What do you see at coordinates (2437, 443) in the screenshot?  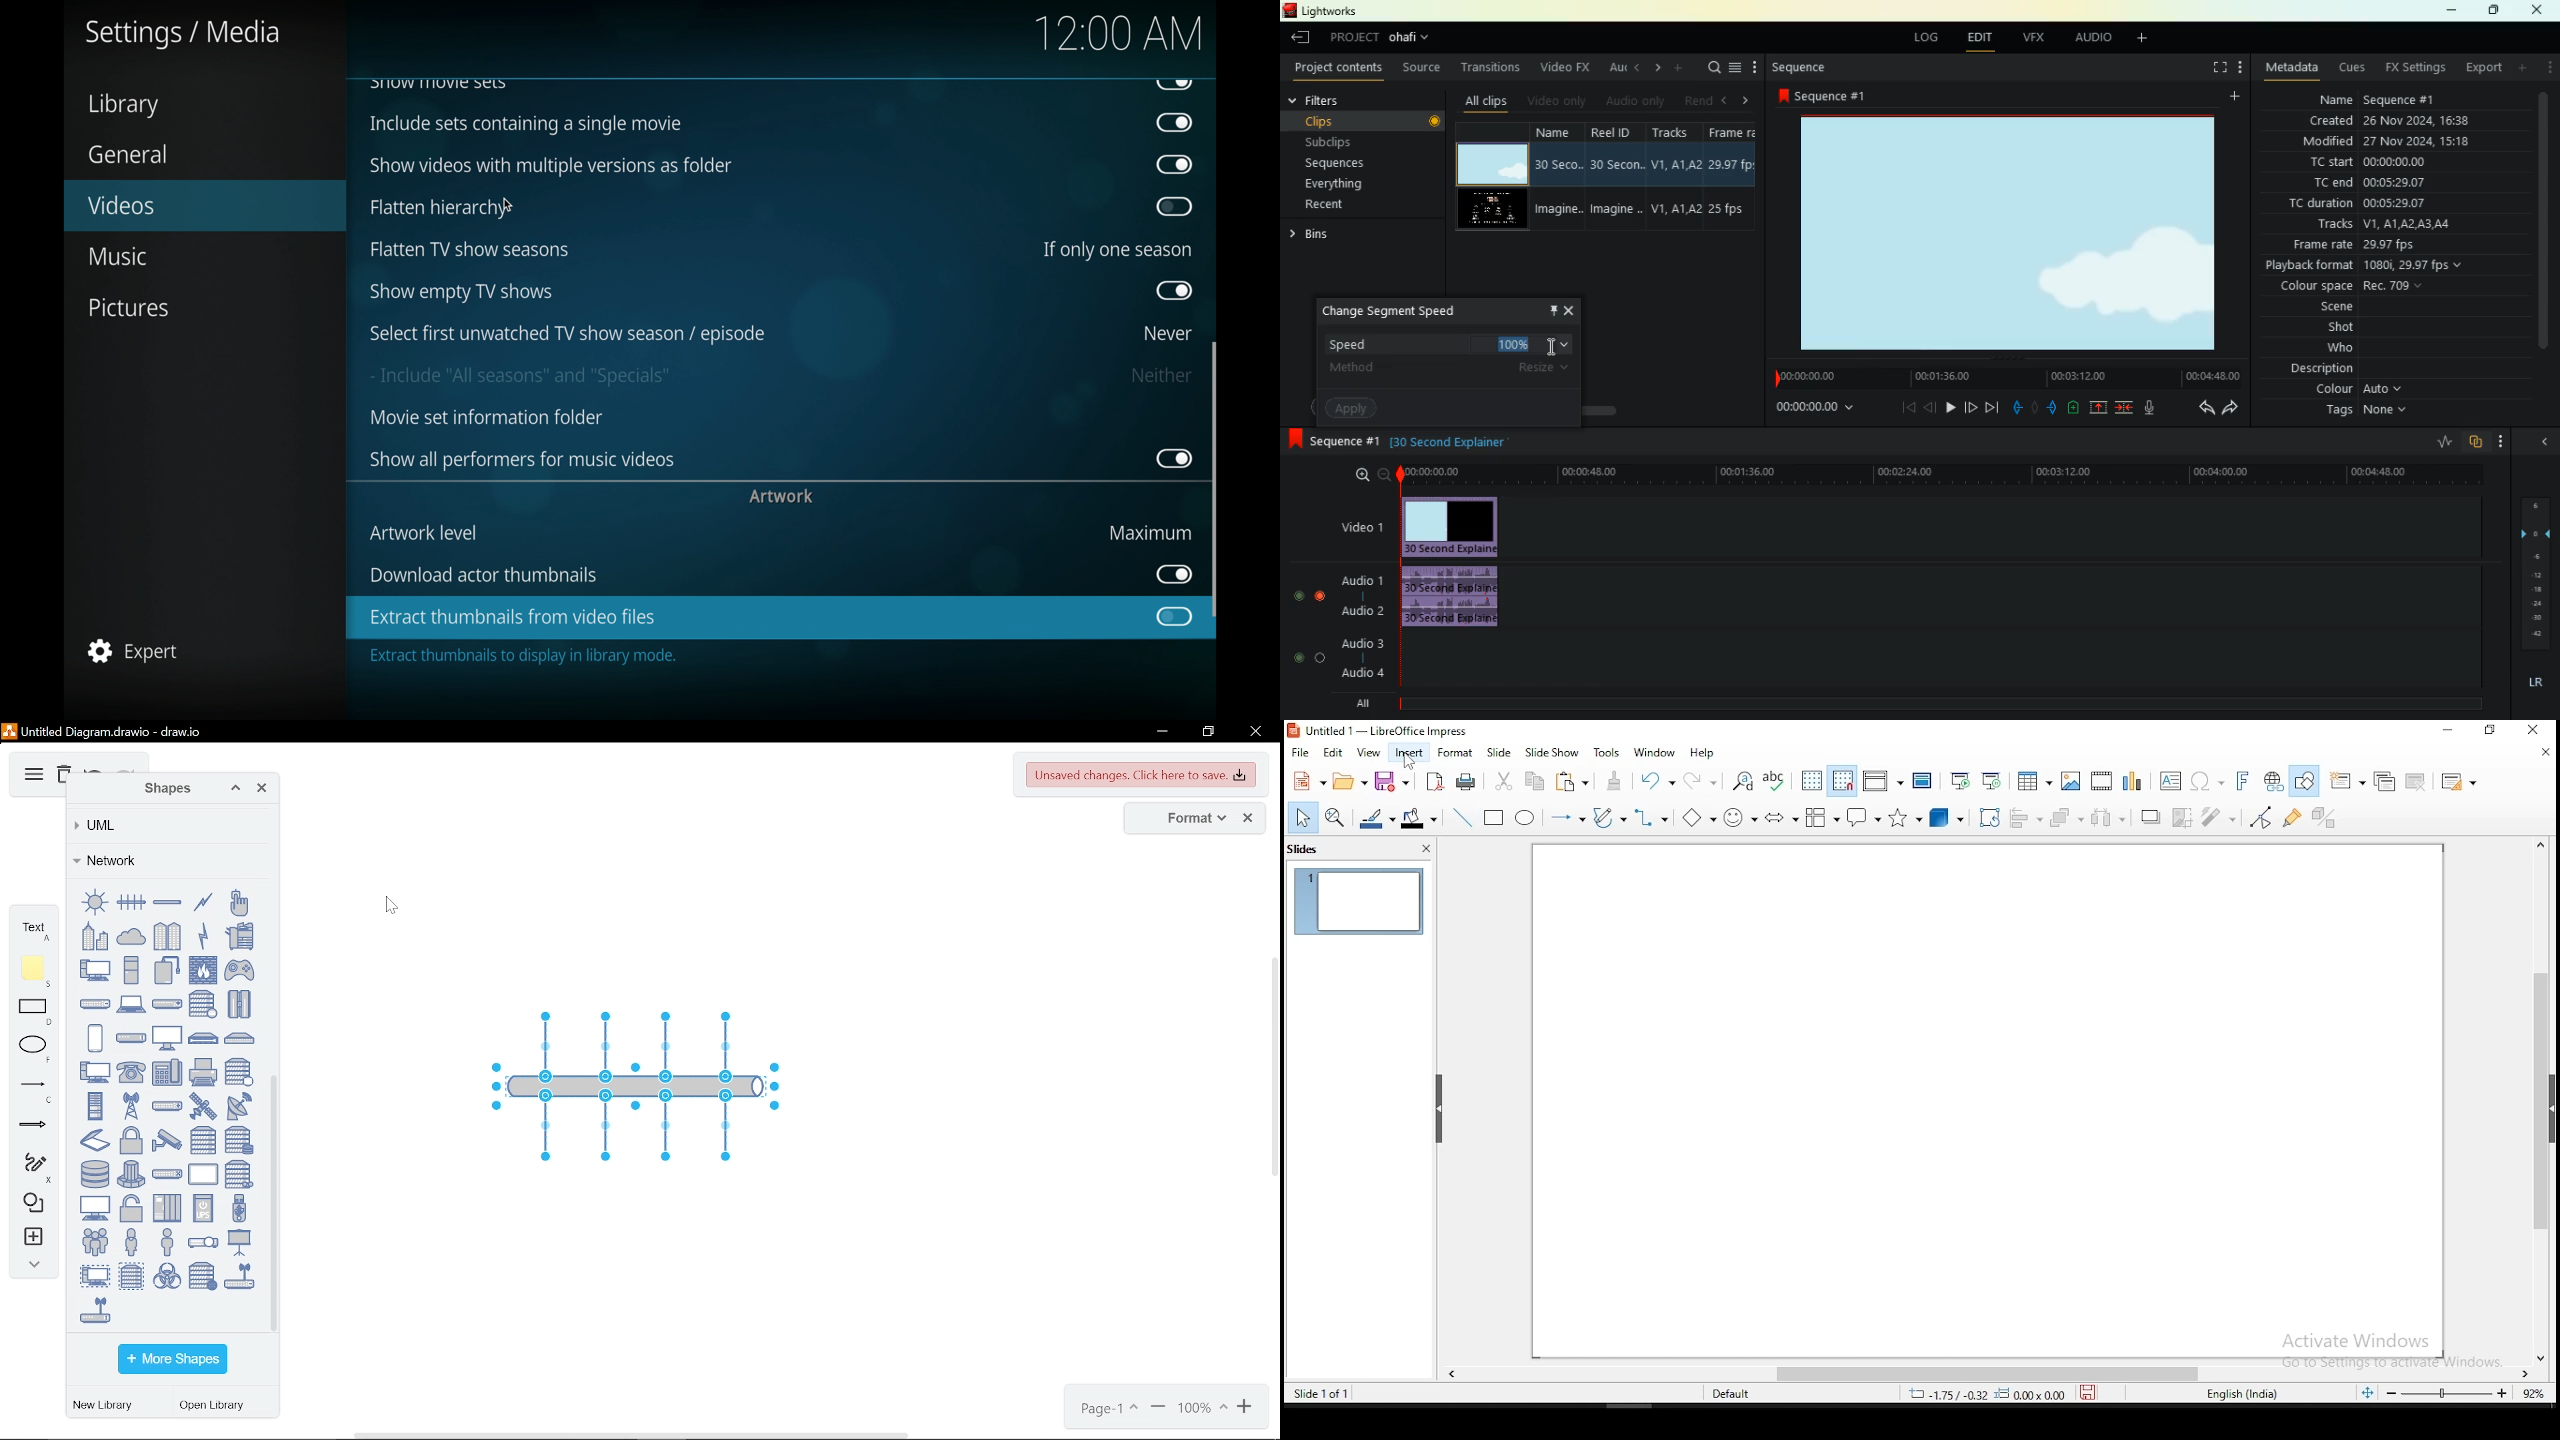 I see `rate` at bounding box center [2437, 443].